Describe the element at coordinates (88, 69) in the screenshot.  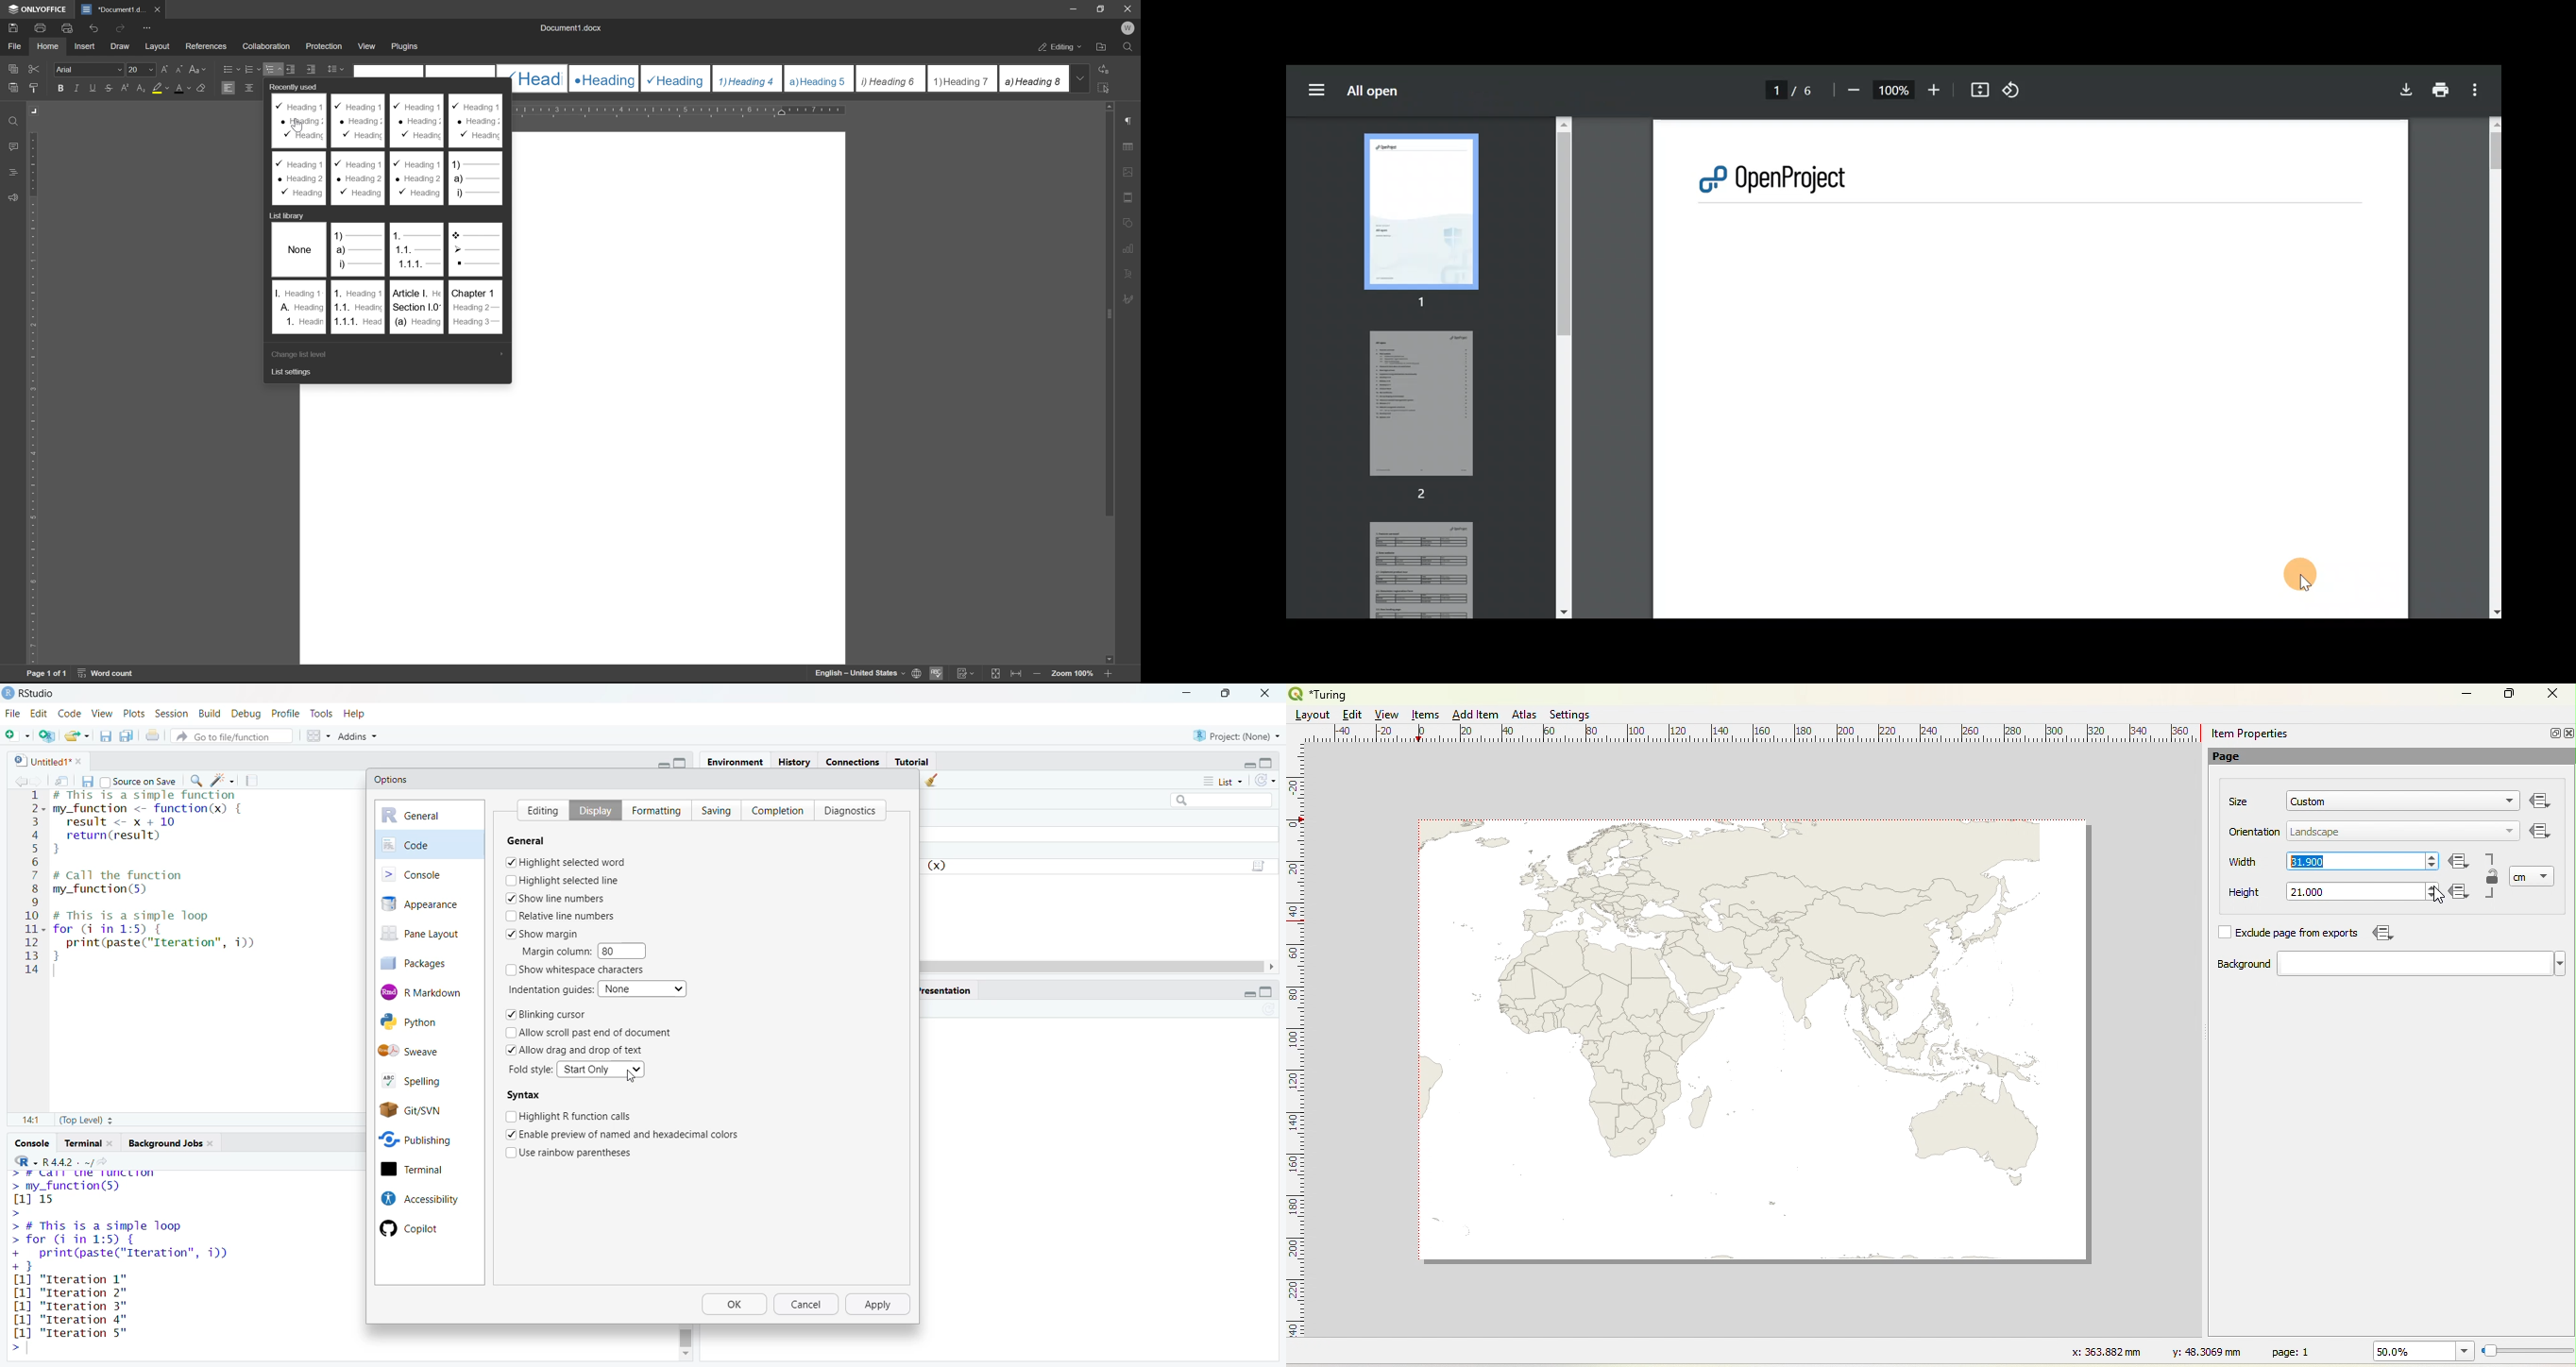
I see `Arial` at that location.